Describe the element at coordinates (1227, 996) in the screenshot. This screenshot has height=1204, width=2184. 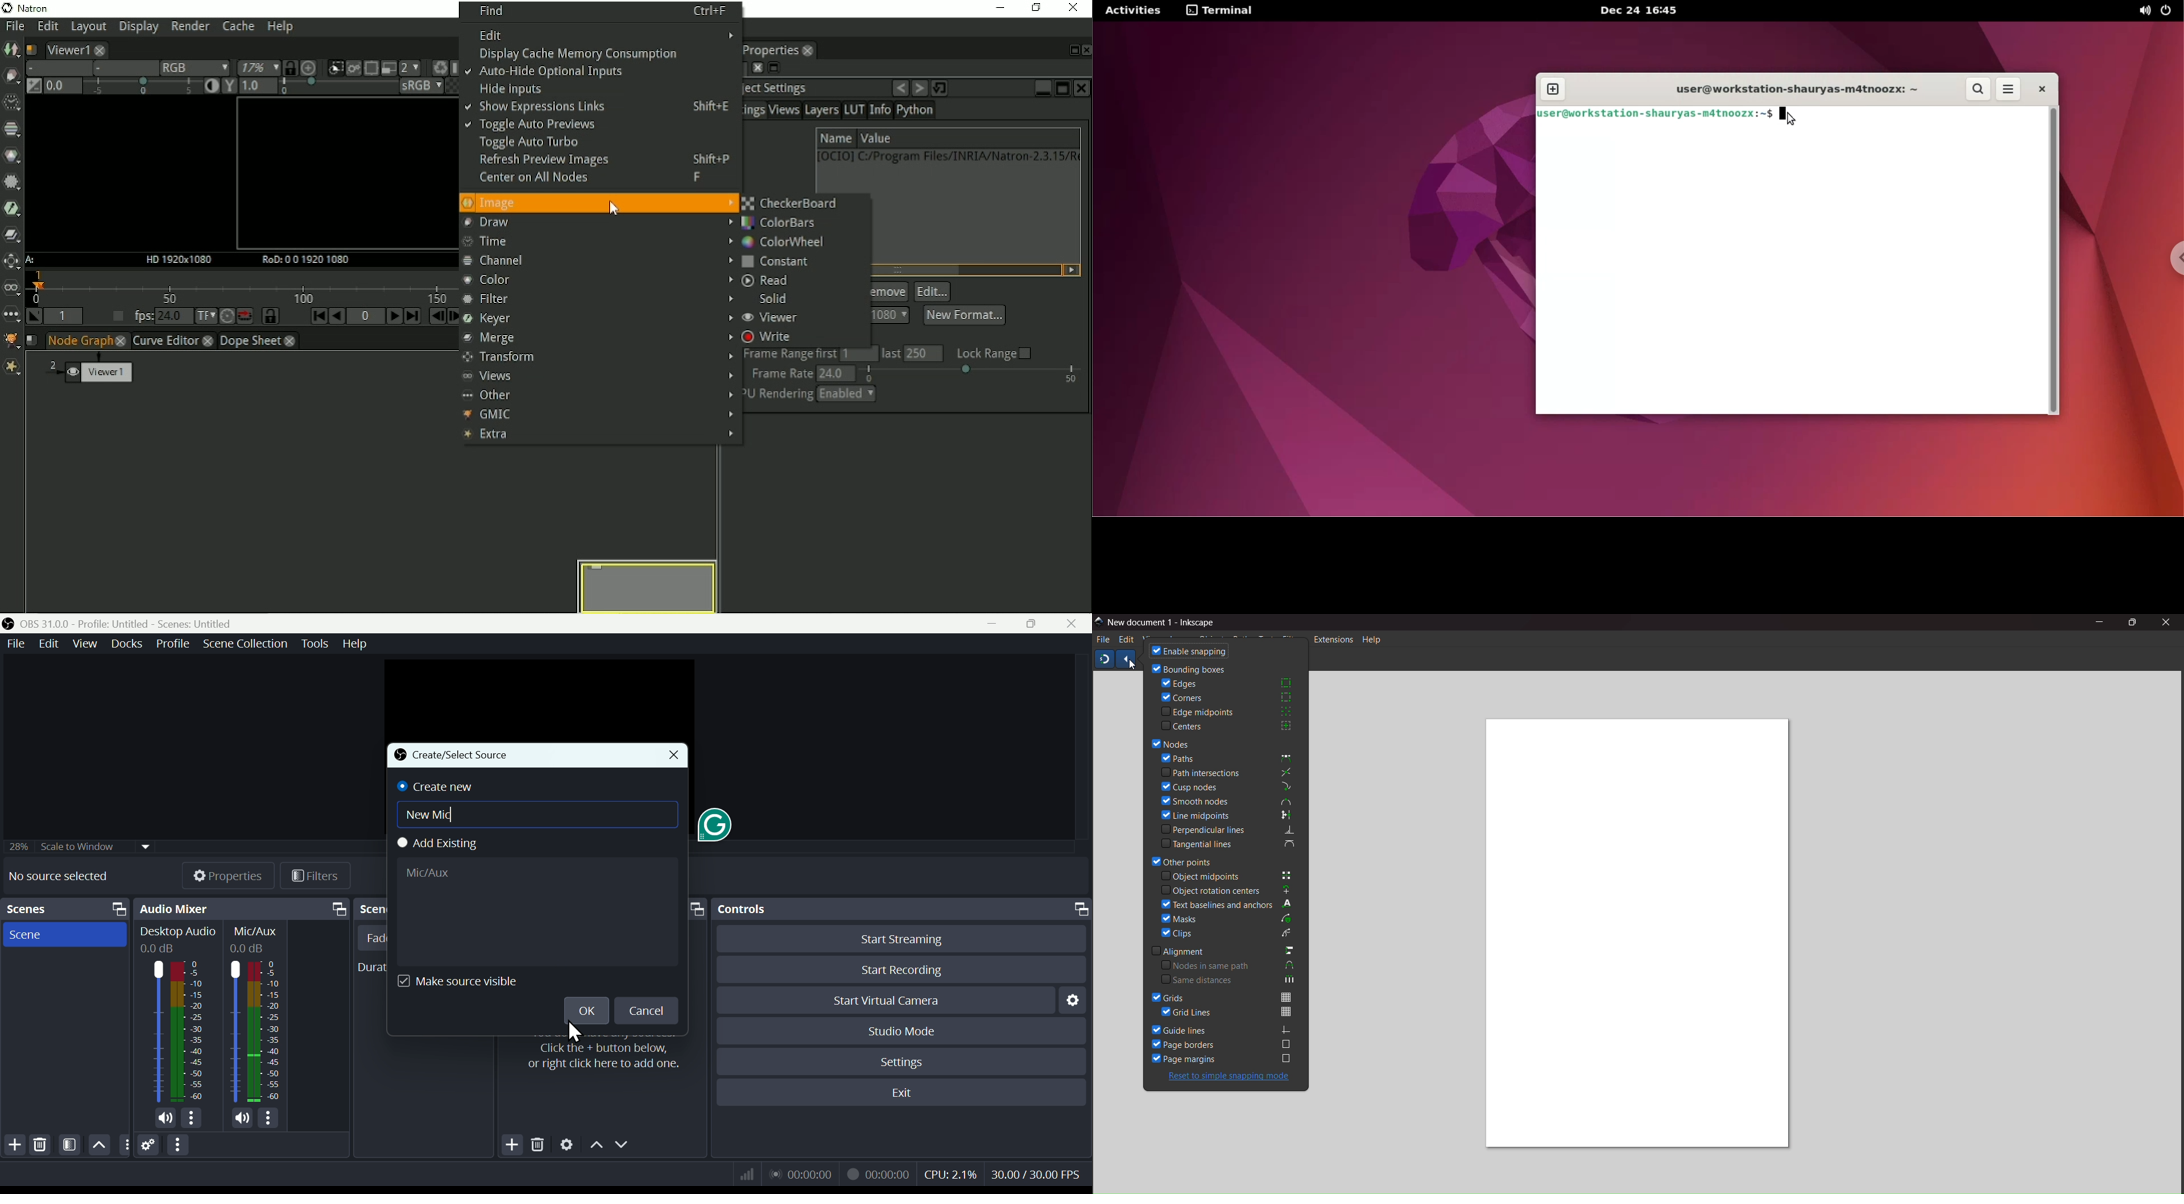
I see `grids` at that location.